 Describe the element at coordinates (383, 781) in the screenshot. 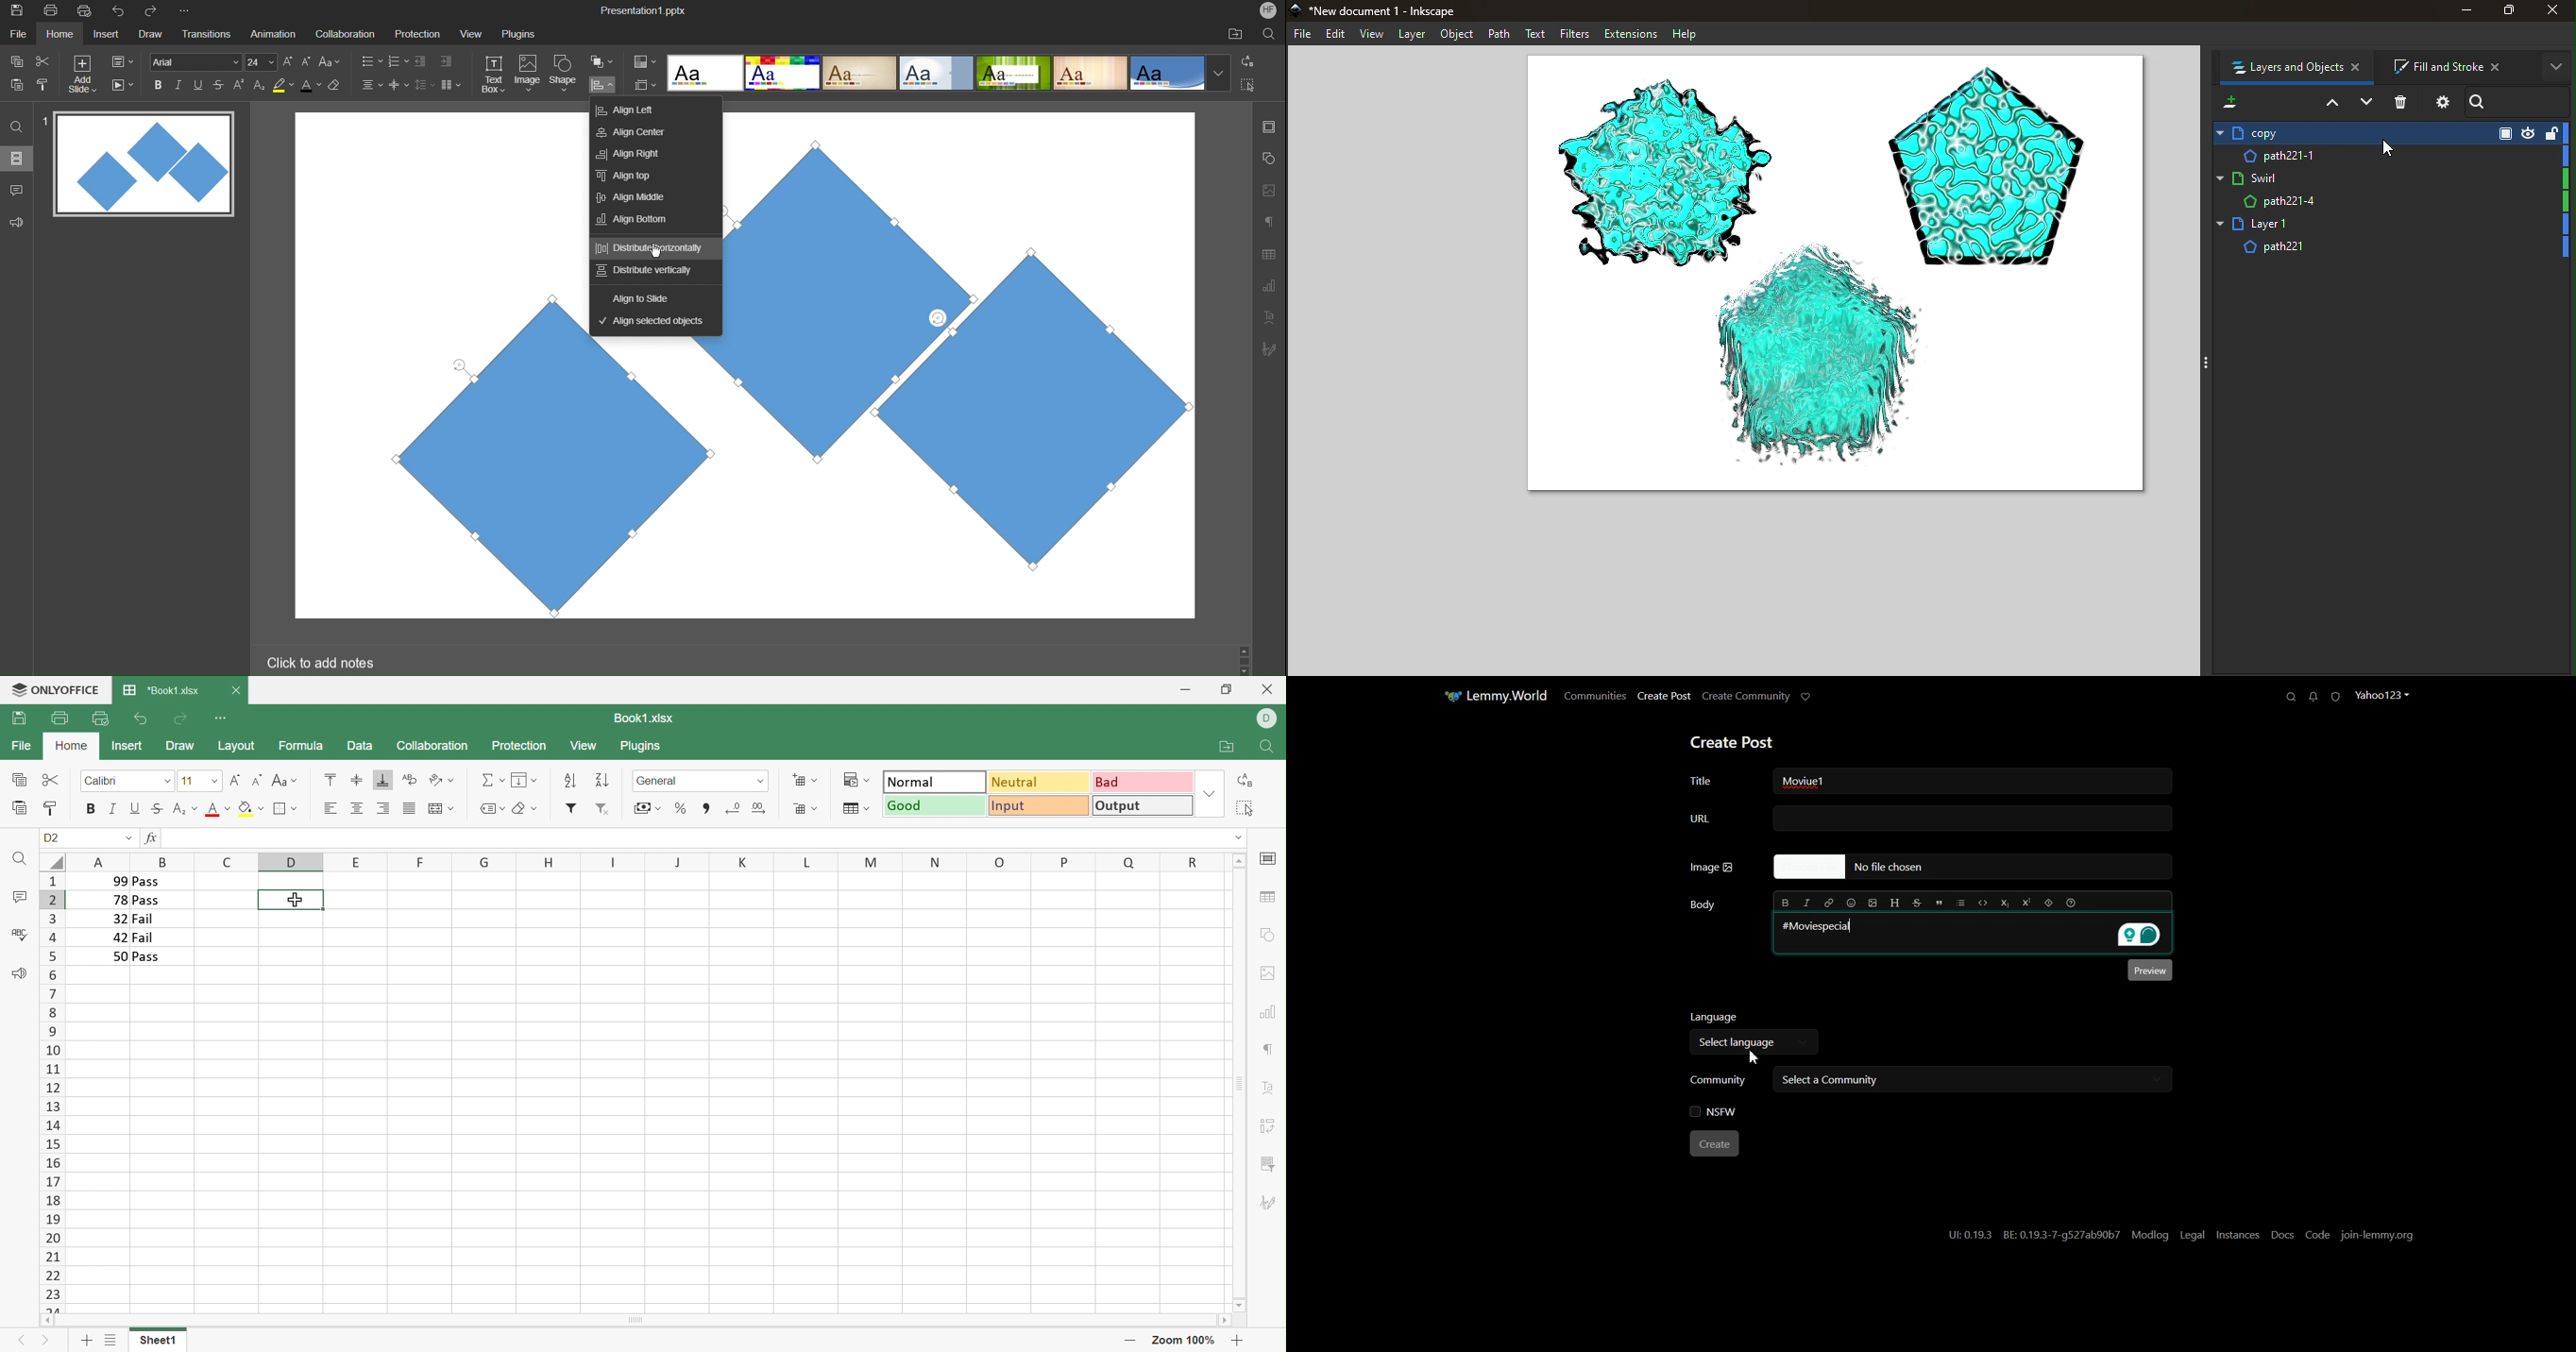

I see `Align bottom` at that location.